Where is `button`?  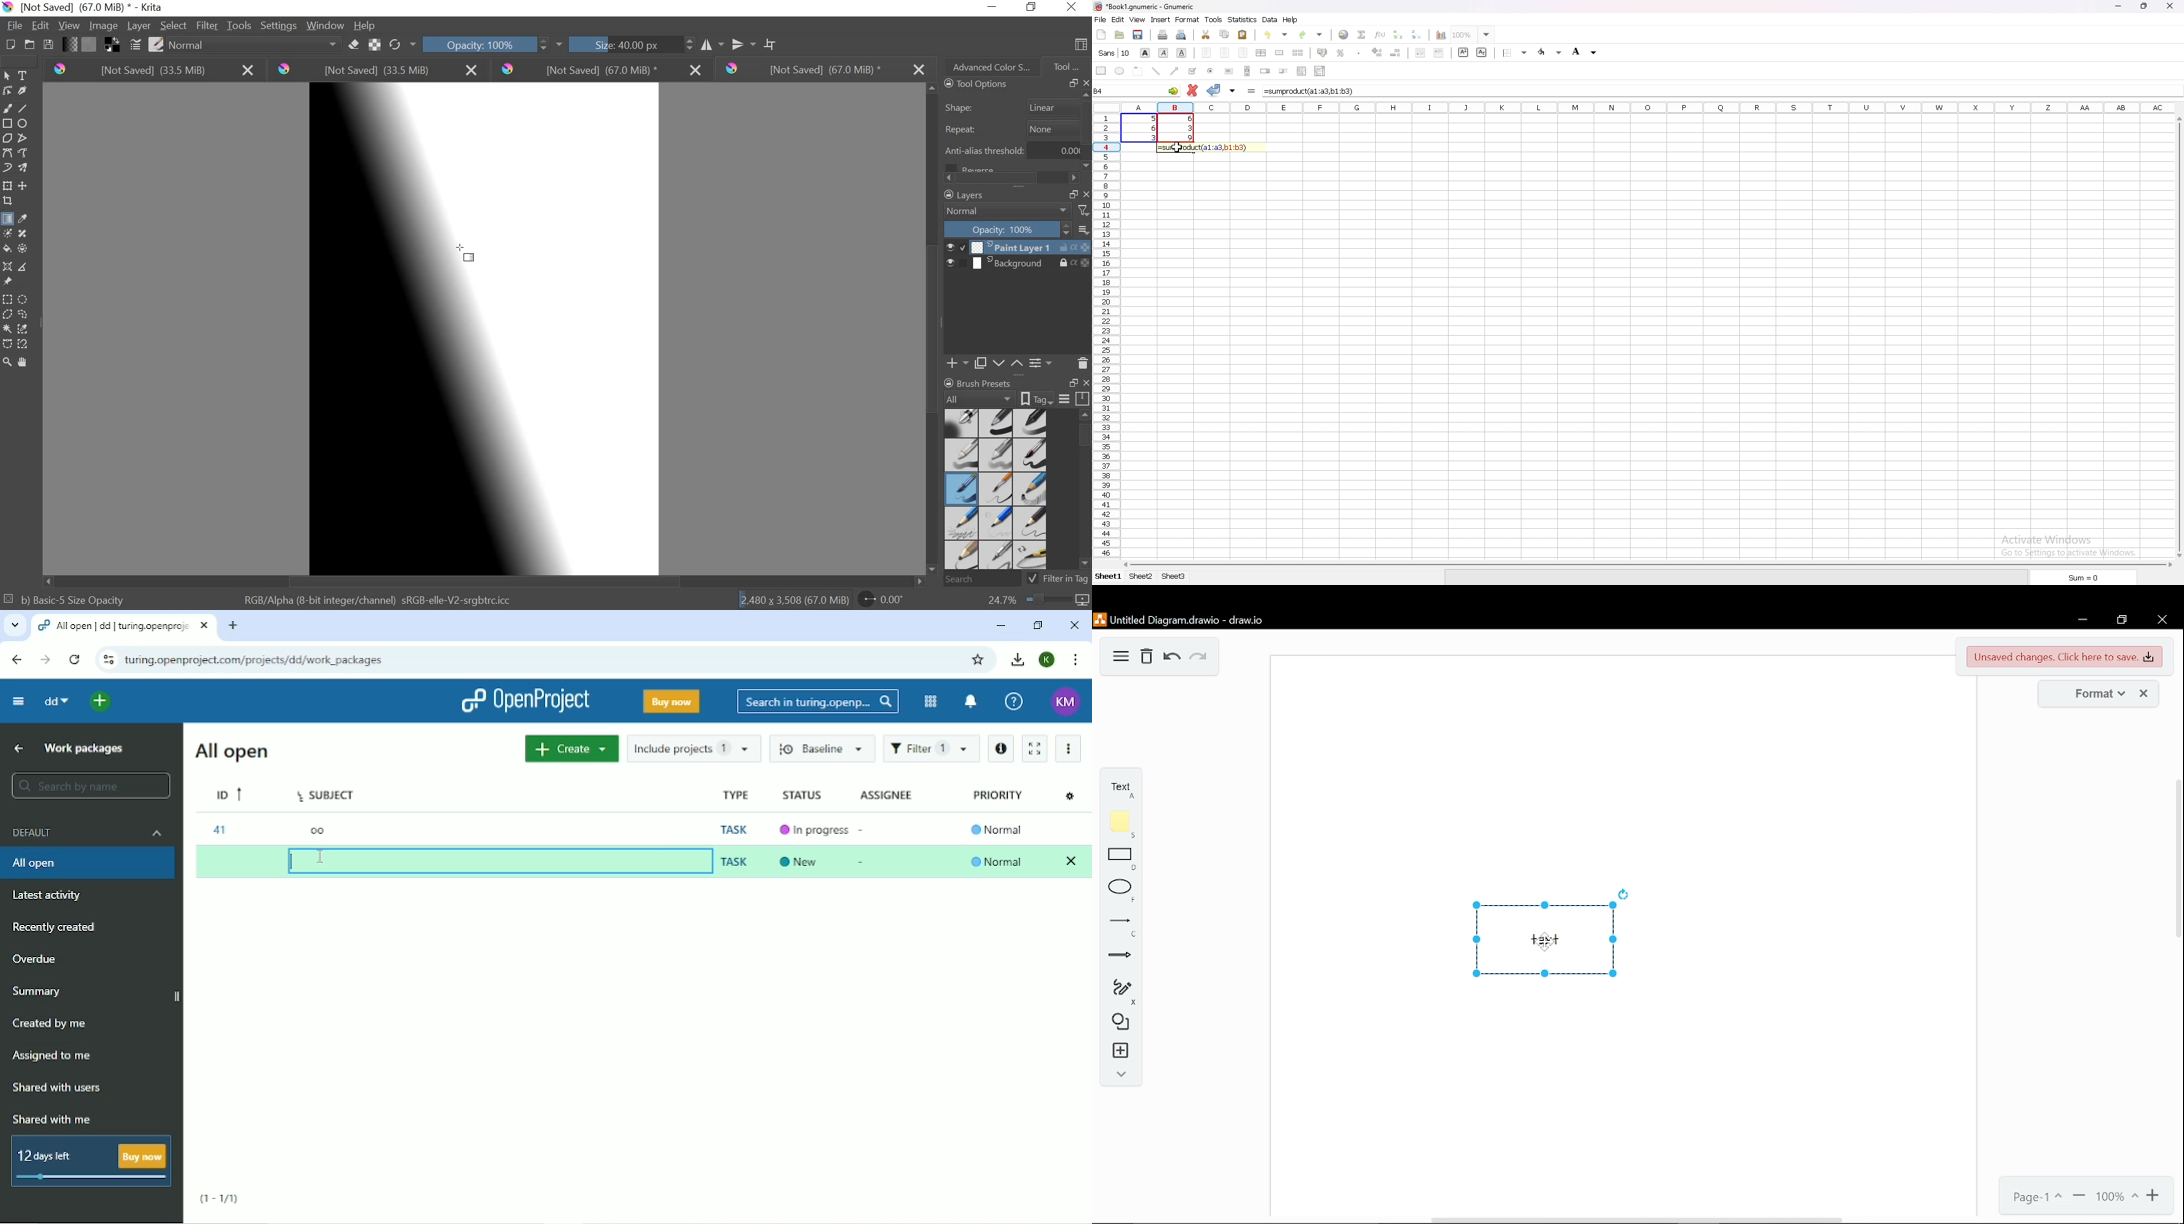
button is located at coordinates (1229, 71).